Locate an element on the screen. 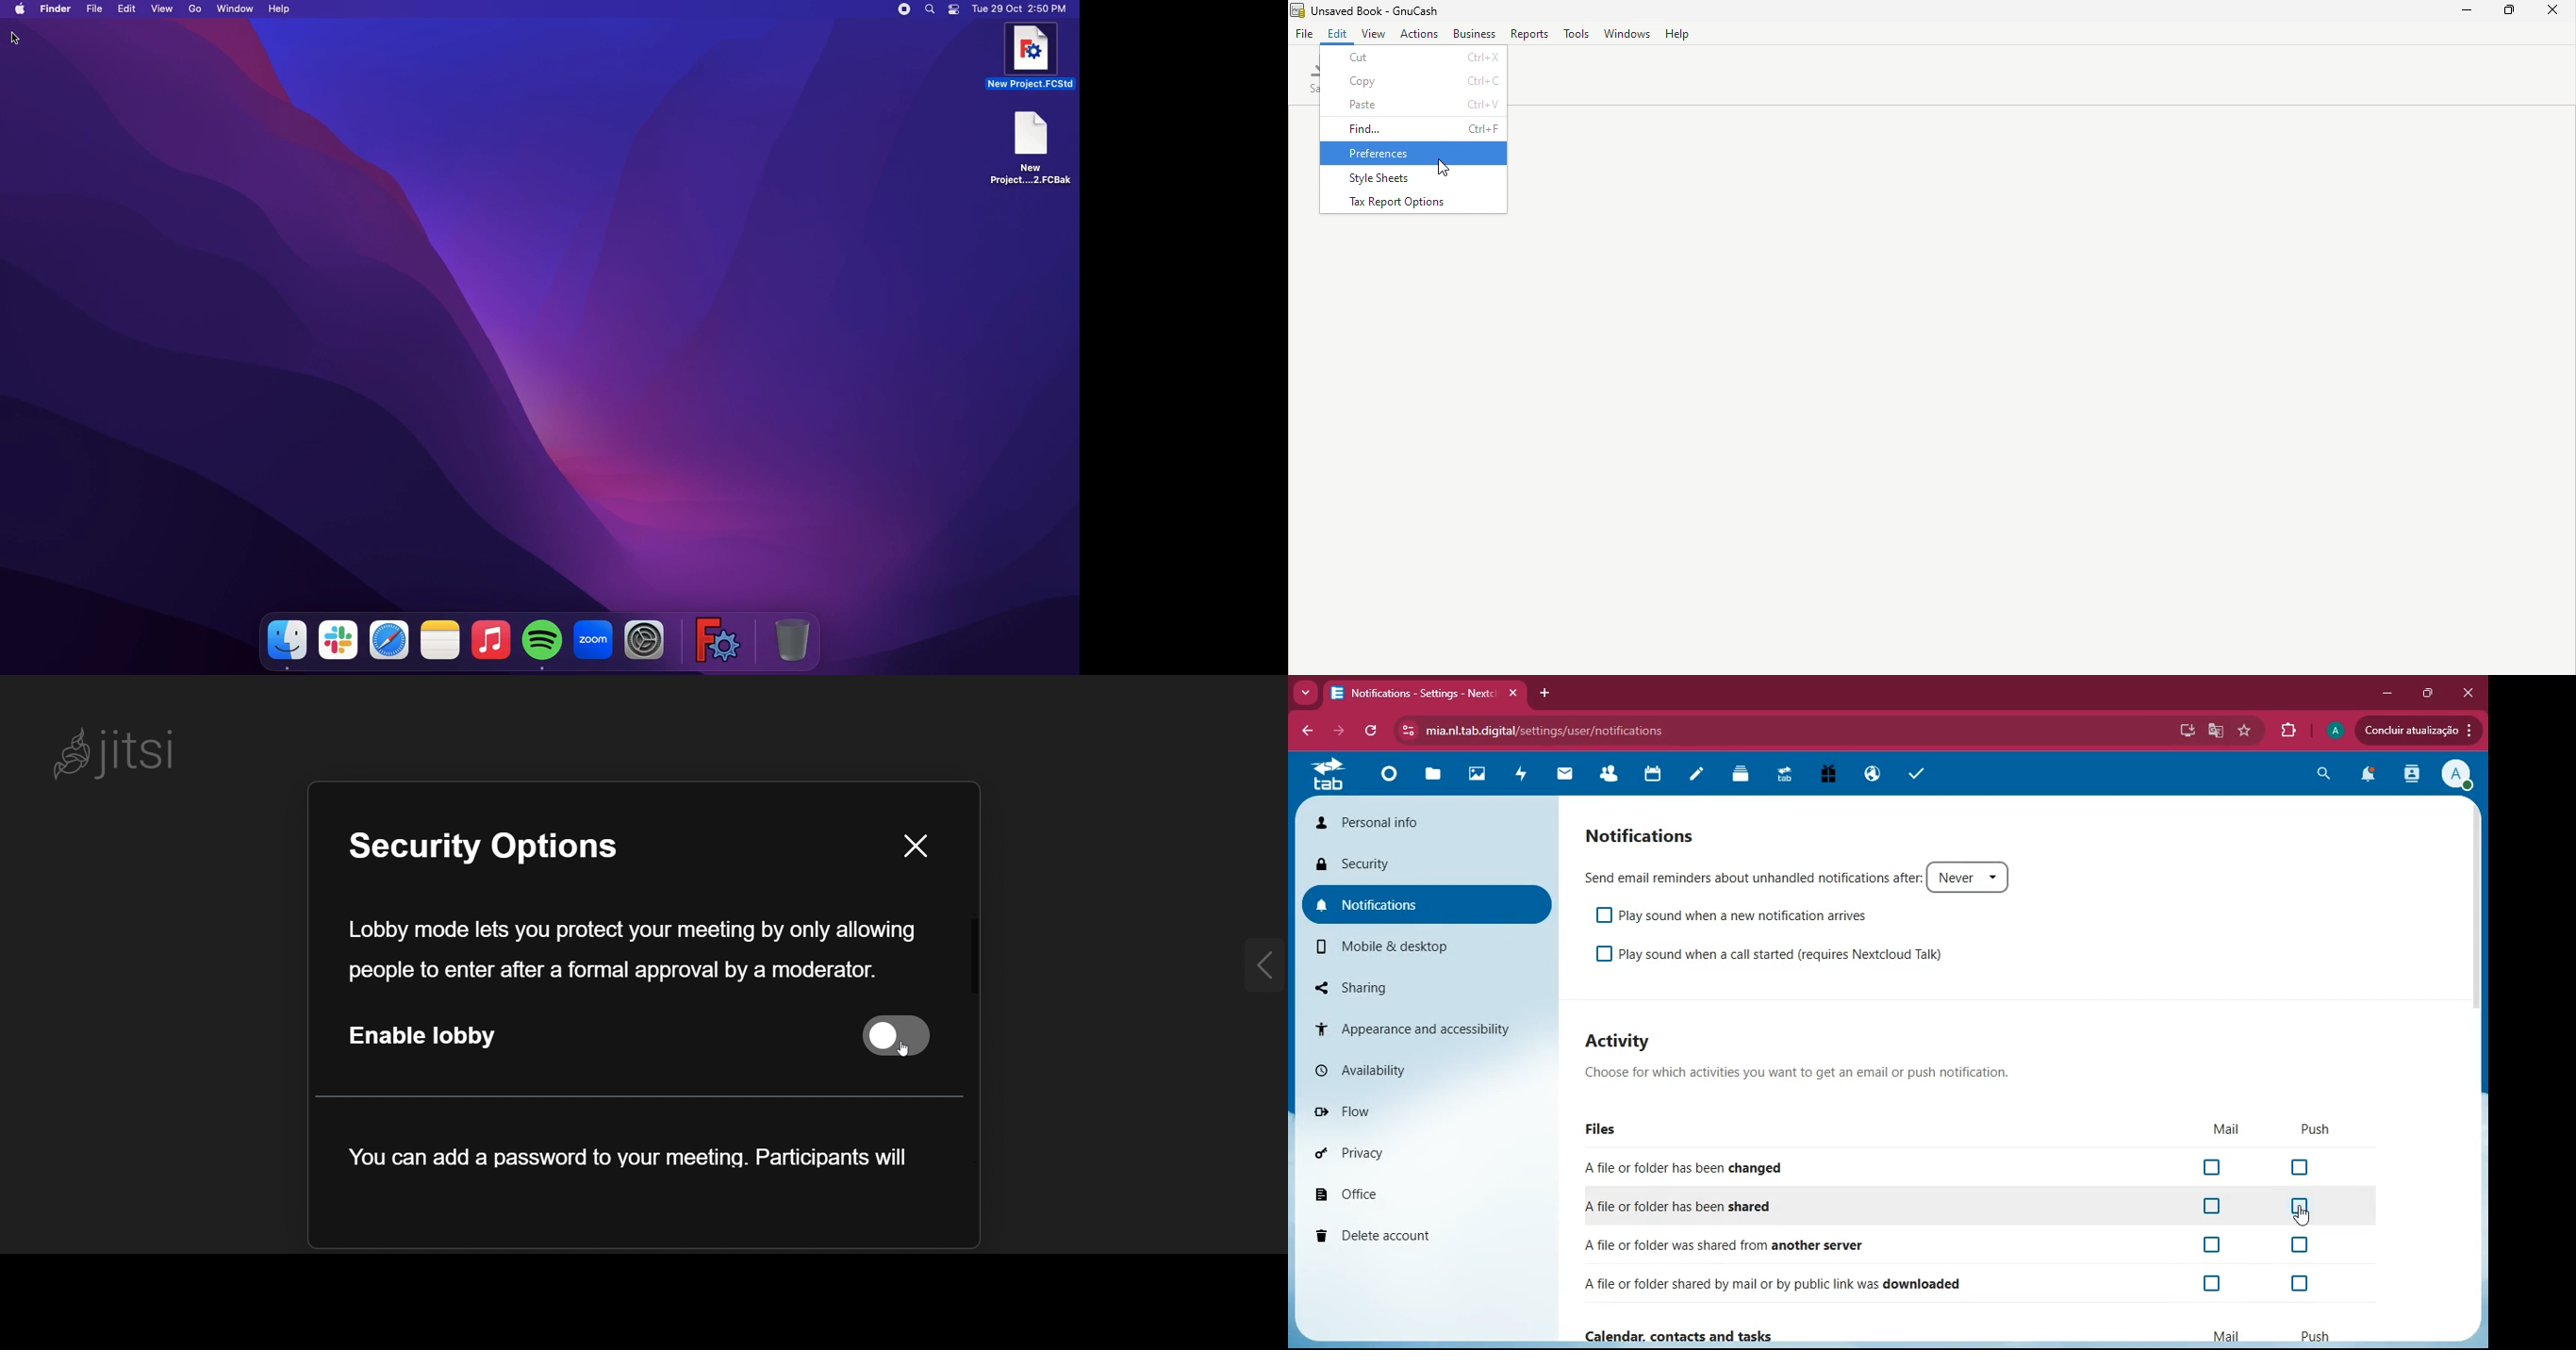  Lobby mode lets you protect your meeting by only allowing
people to enter after a formal approval by a moderator. is located at coordinates (631, 950).